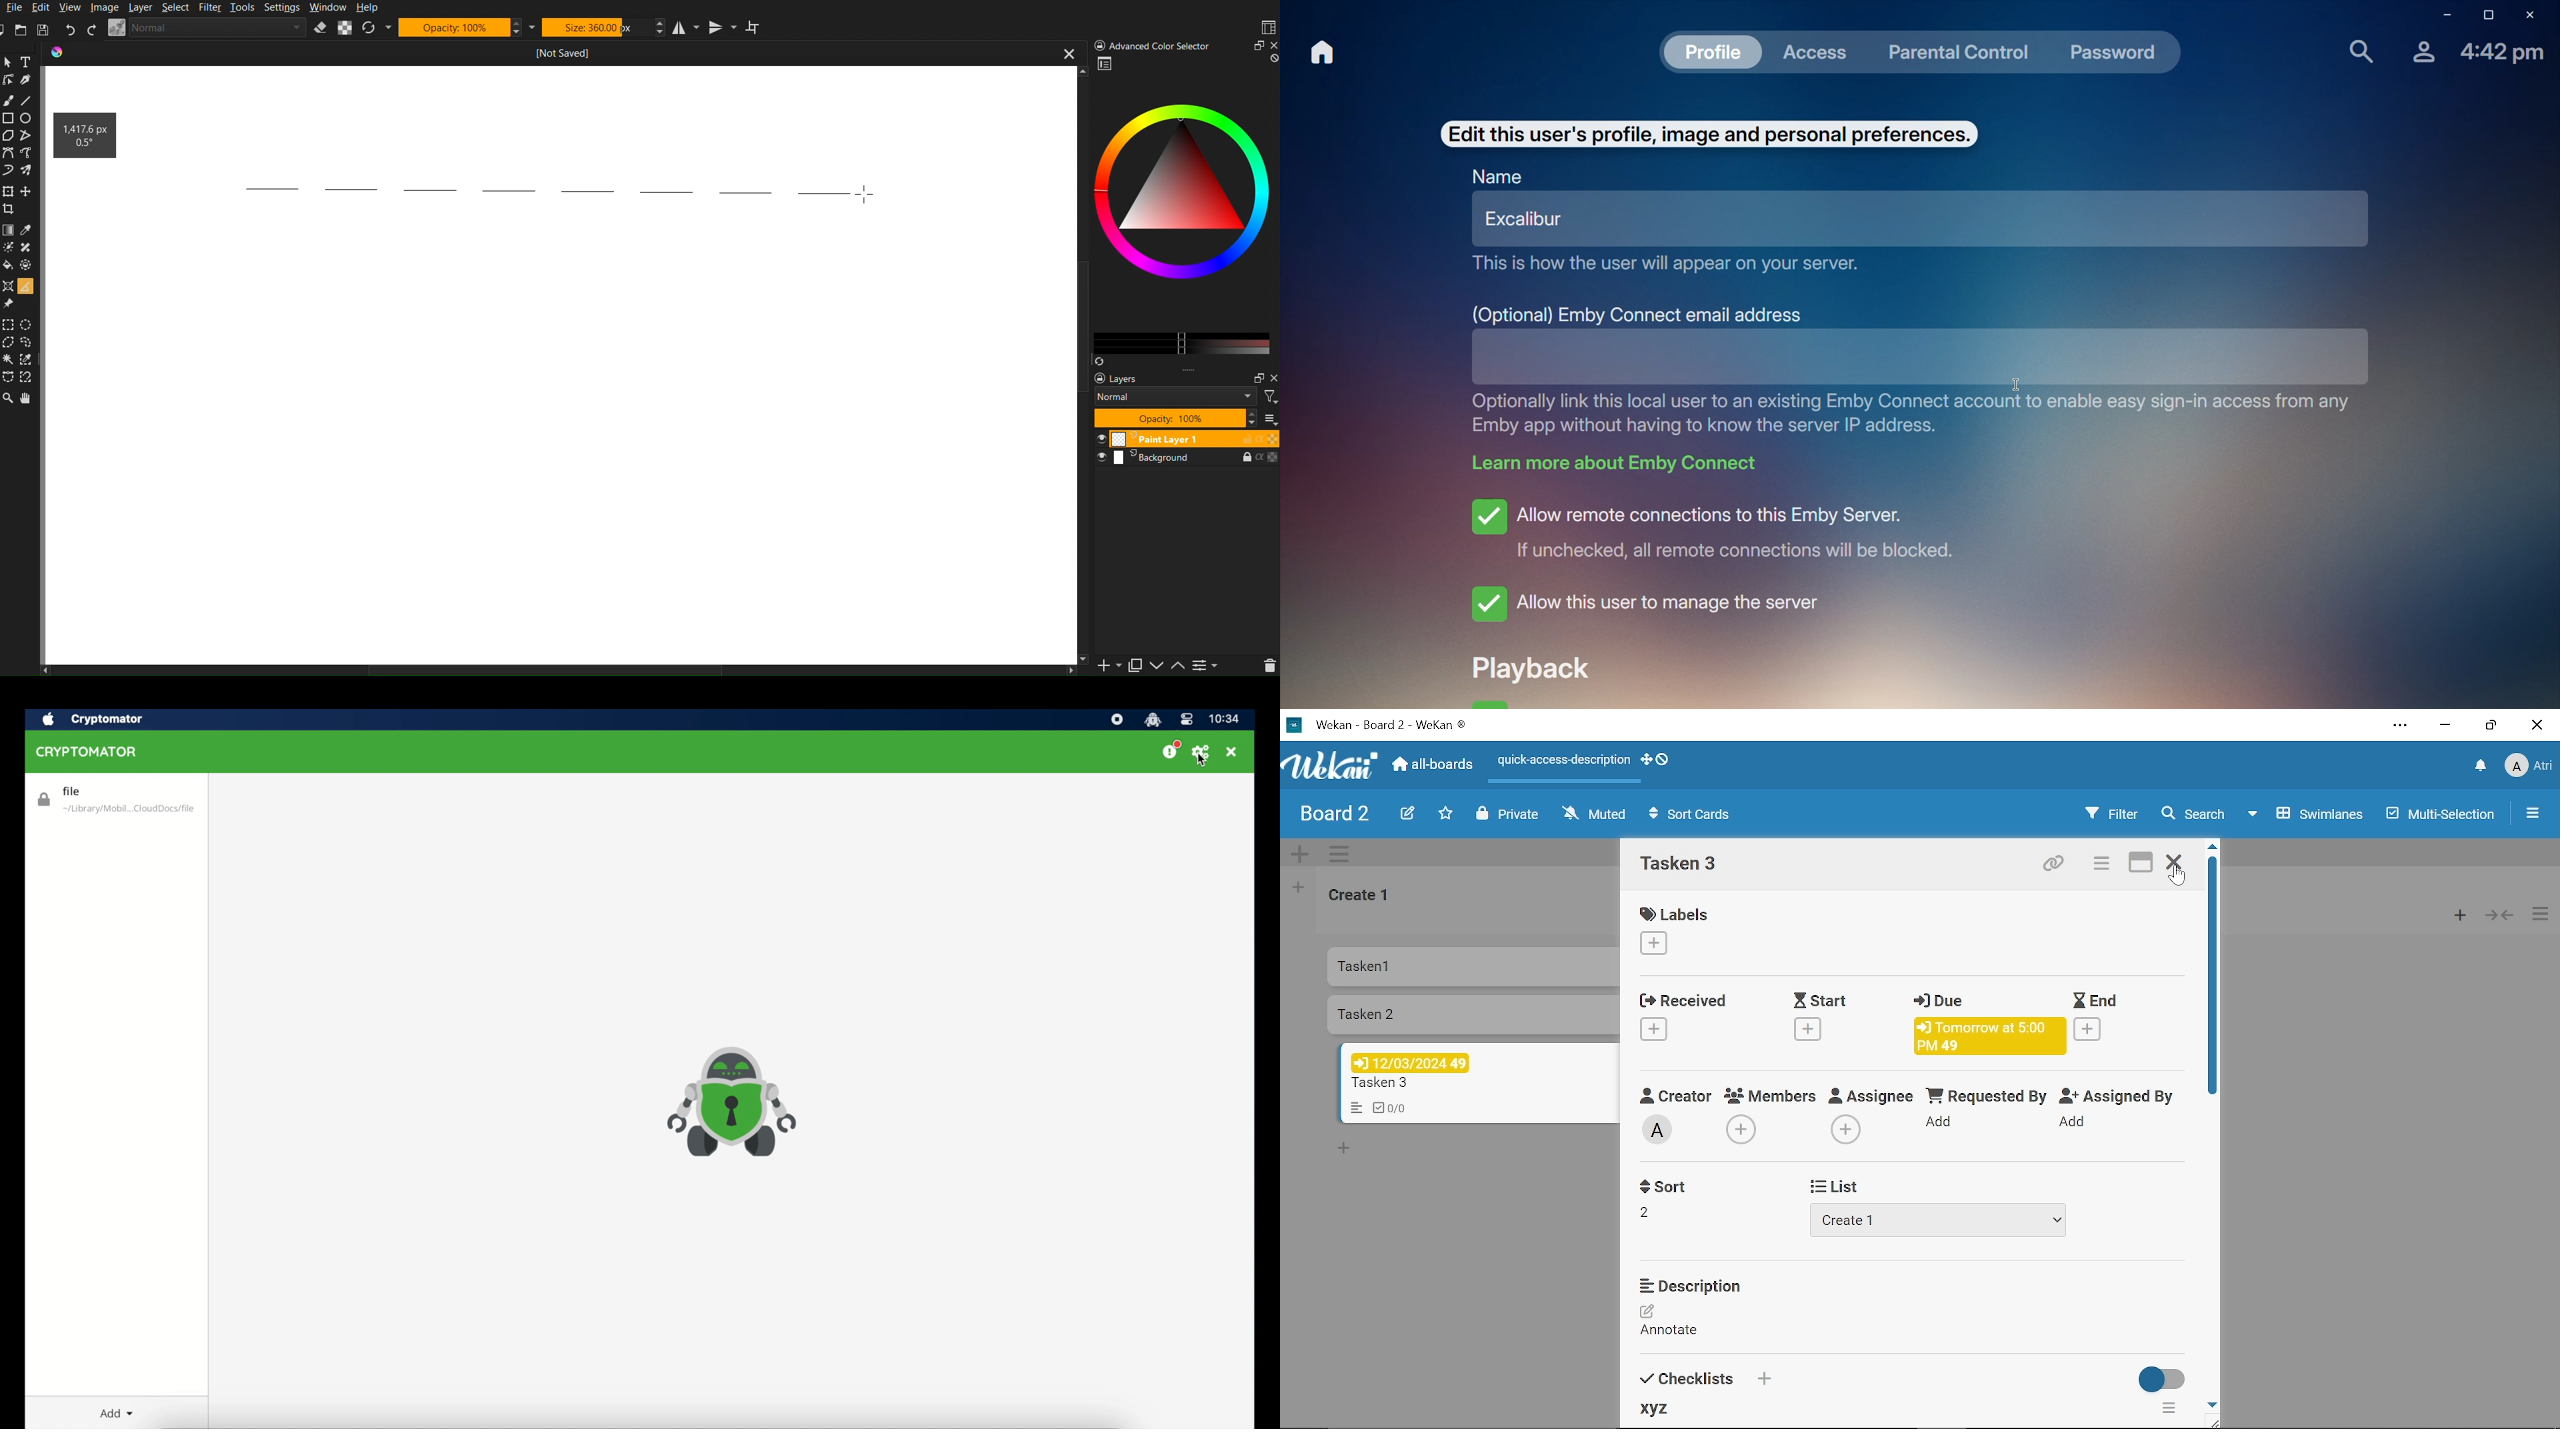 This screenshot has height=1456, width=2576. Describe the element at coordinates (1471, 1015) in the screenshot. I see `Tasken2` at that location.